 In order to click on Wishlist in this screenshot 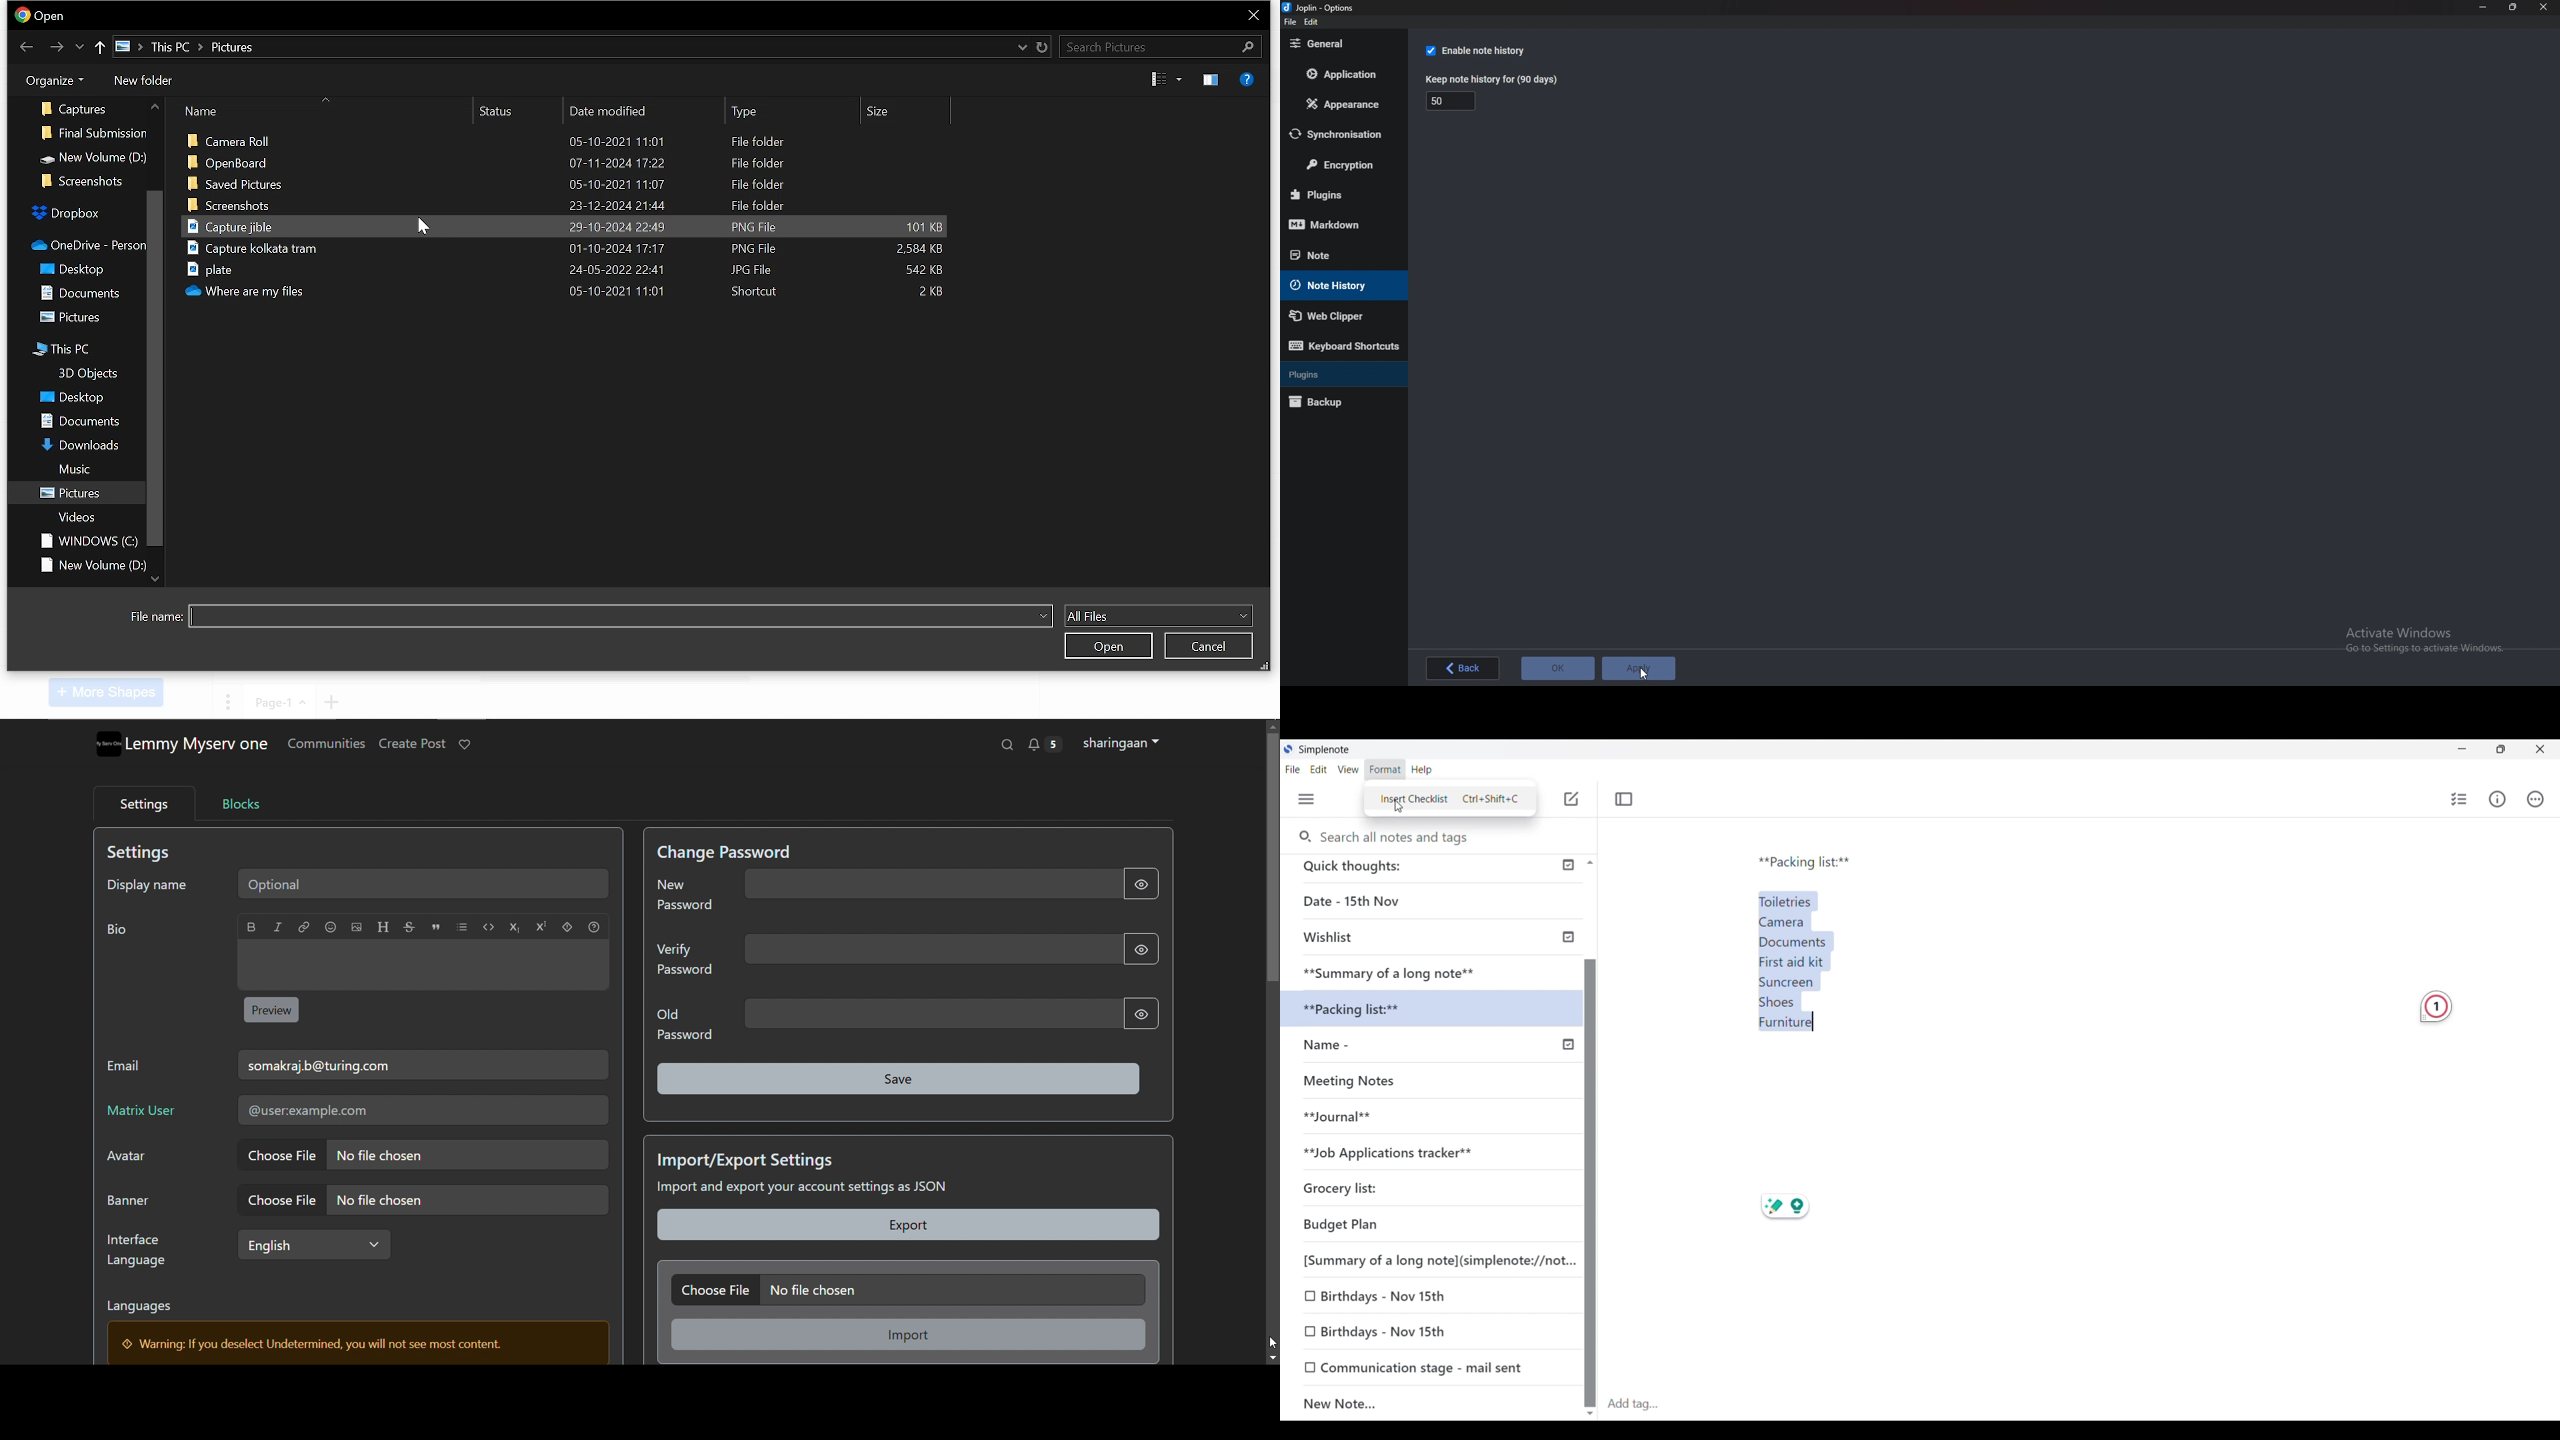, I will do `click(1393, 939)`.